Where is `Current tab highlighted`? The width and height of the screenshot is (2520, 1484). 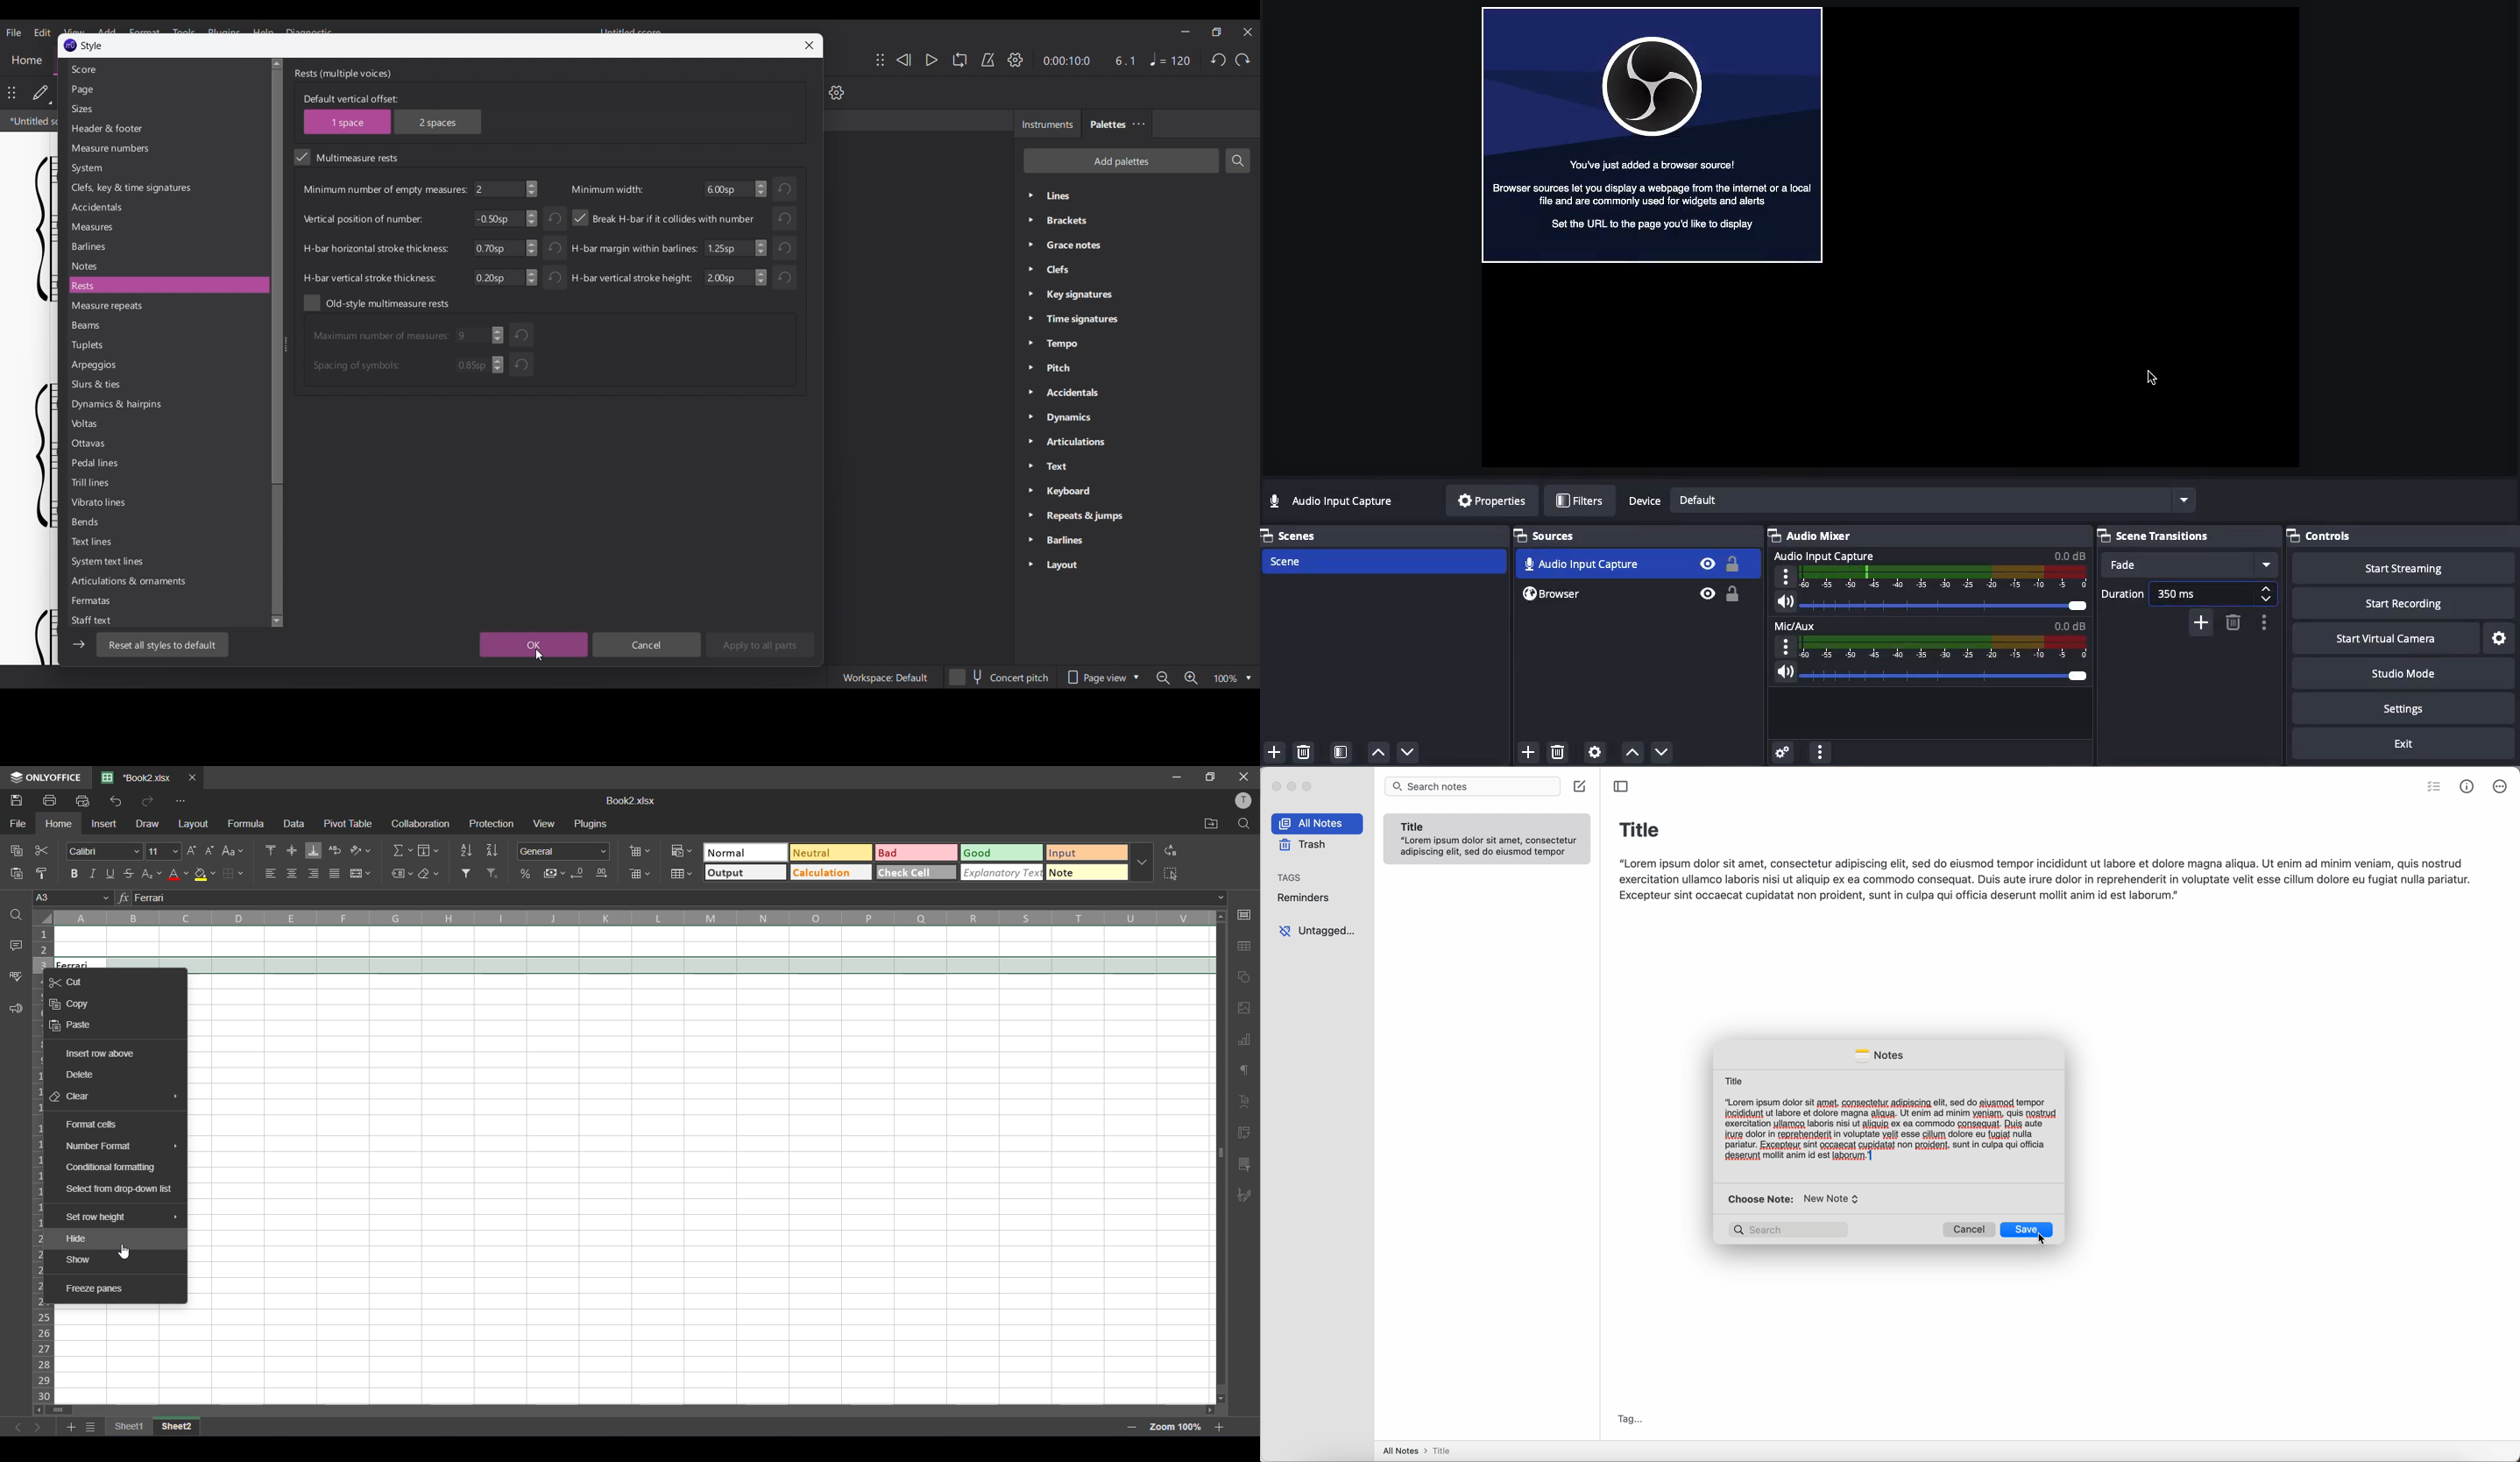 Current tab highlighted is located at coordinates (30, 121).